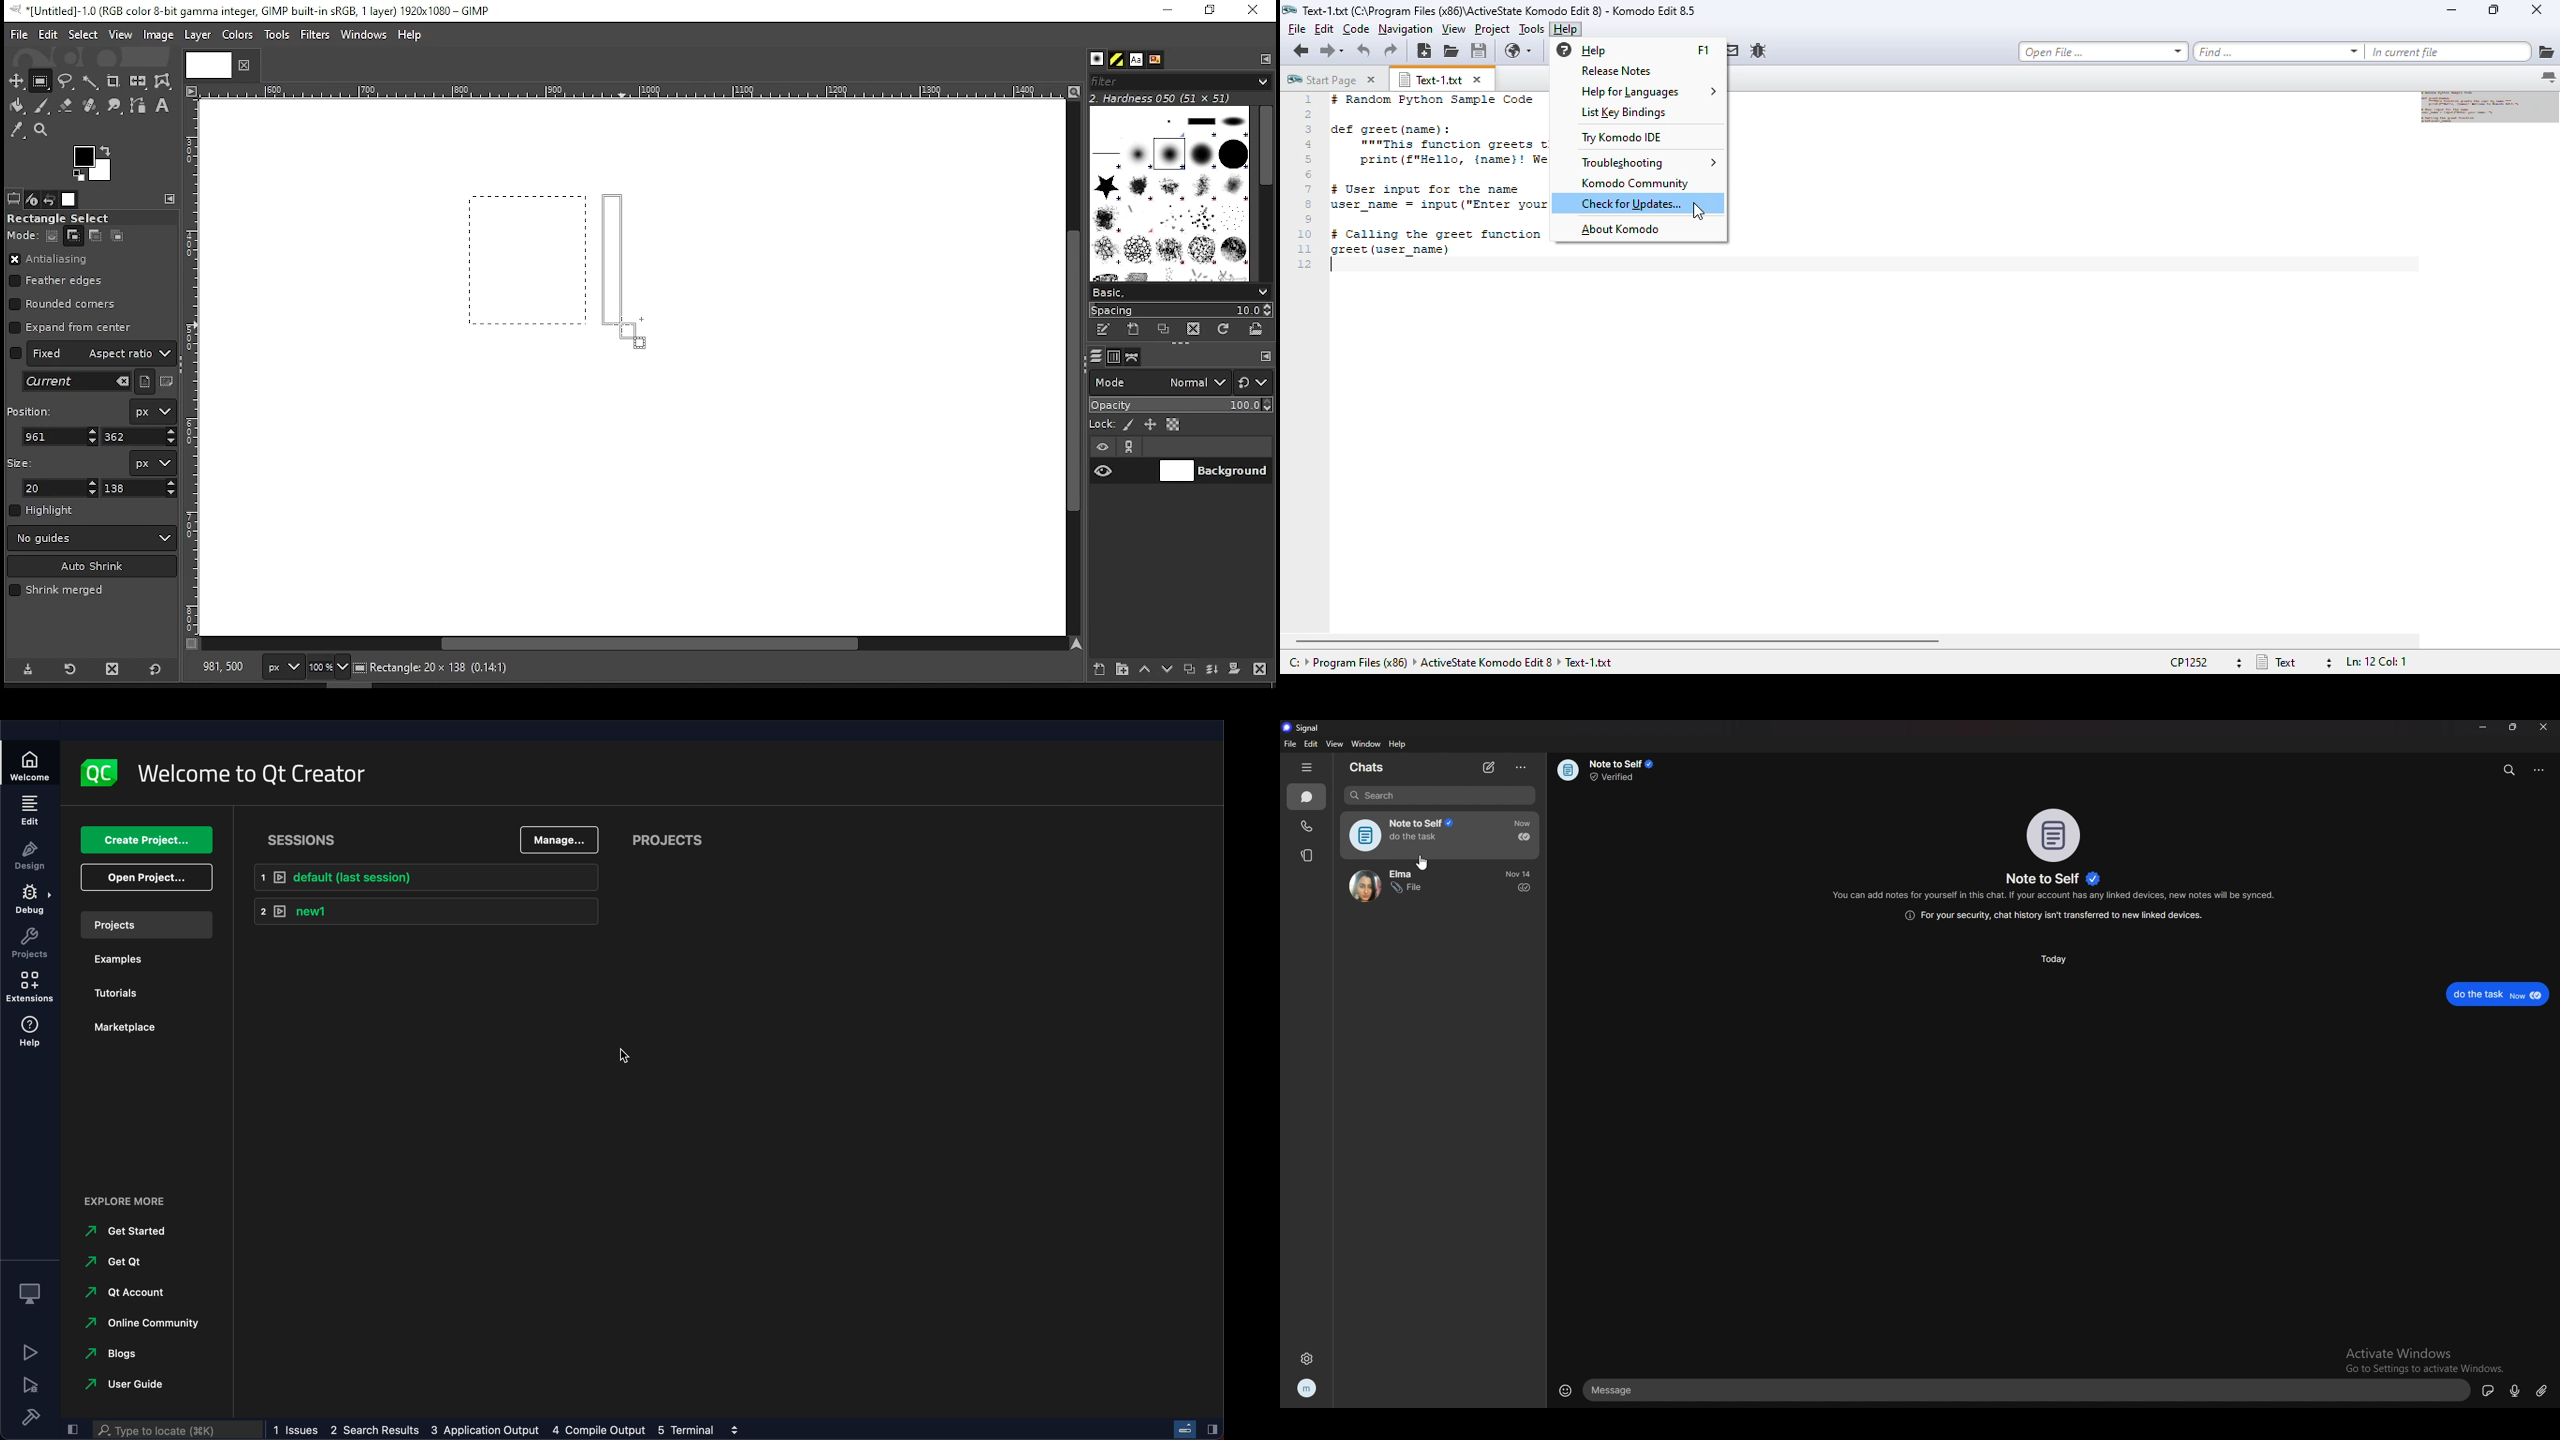 The image size is (2576, 1456). I want to click on guide, so click(133, 1384).